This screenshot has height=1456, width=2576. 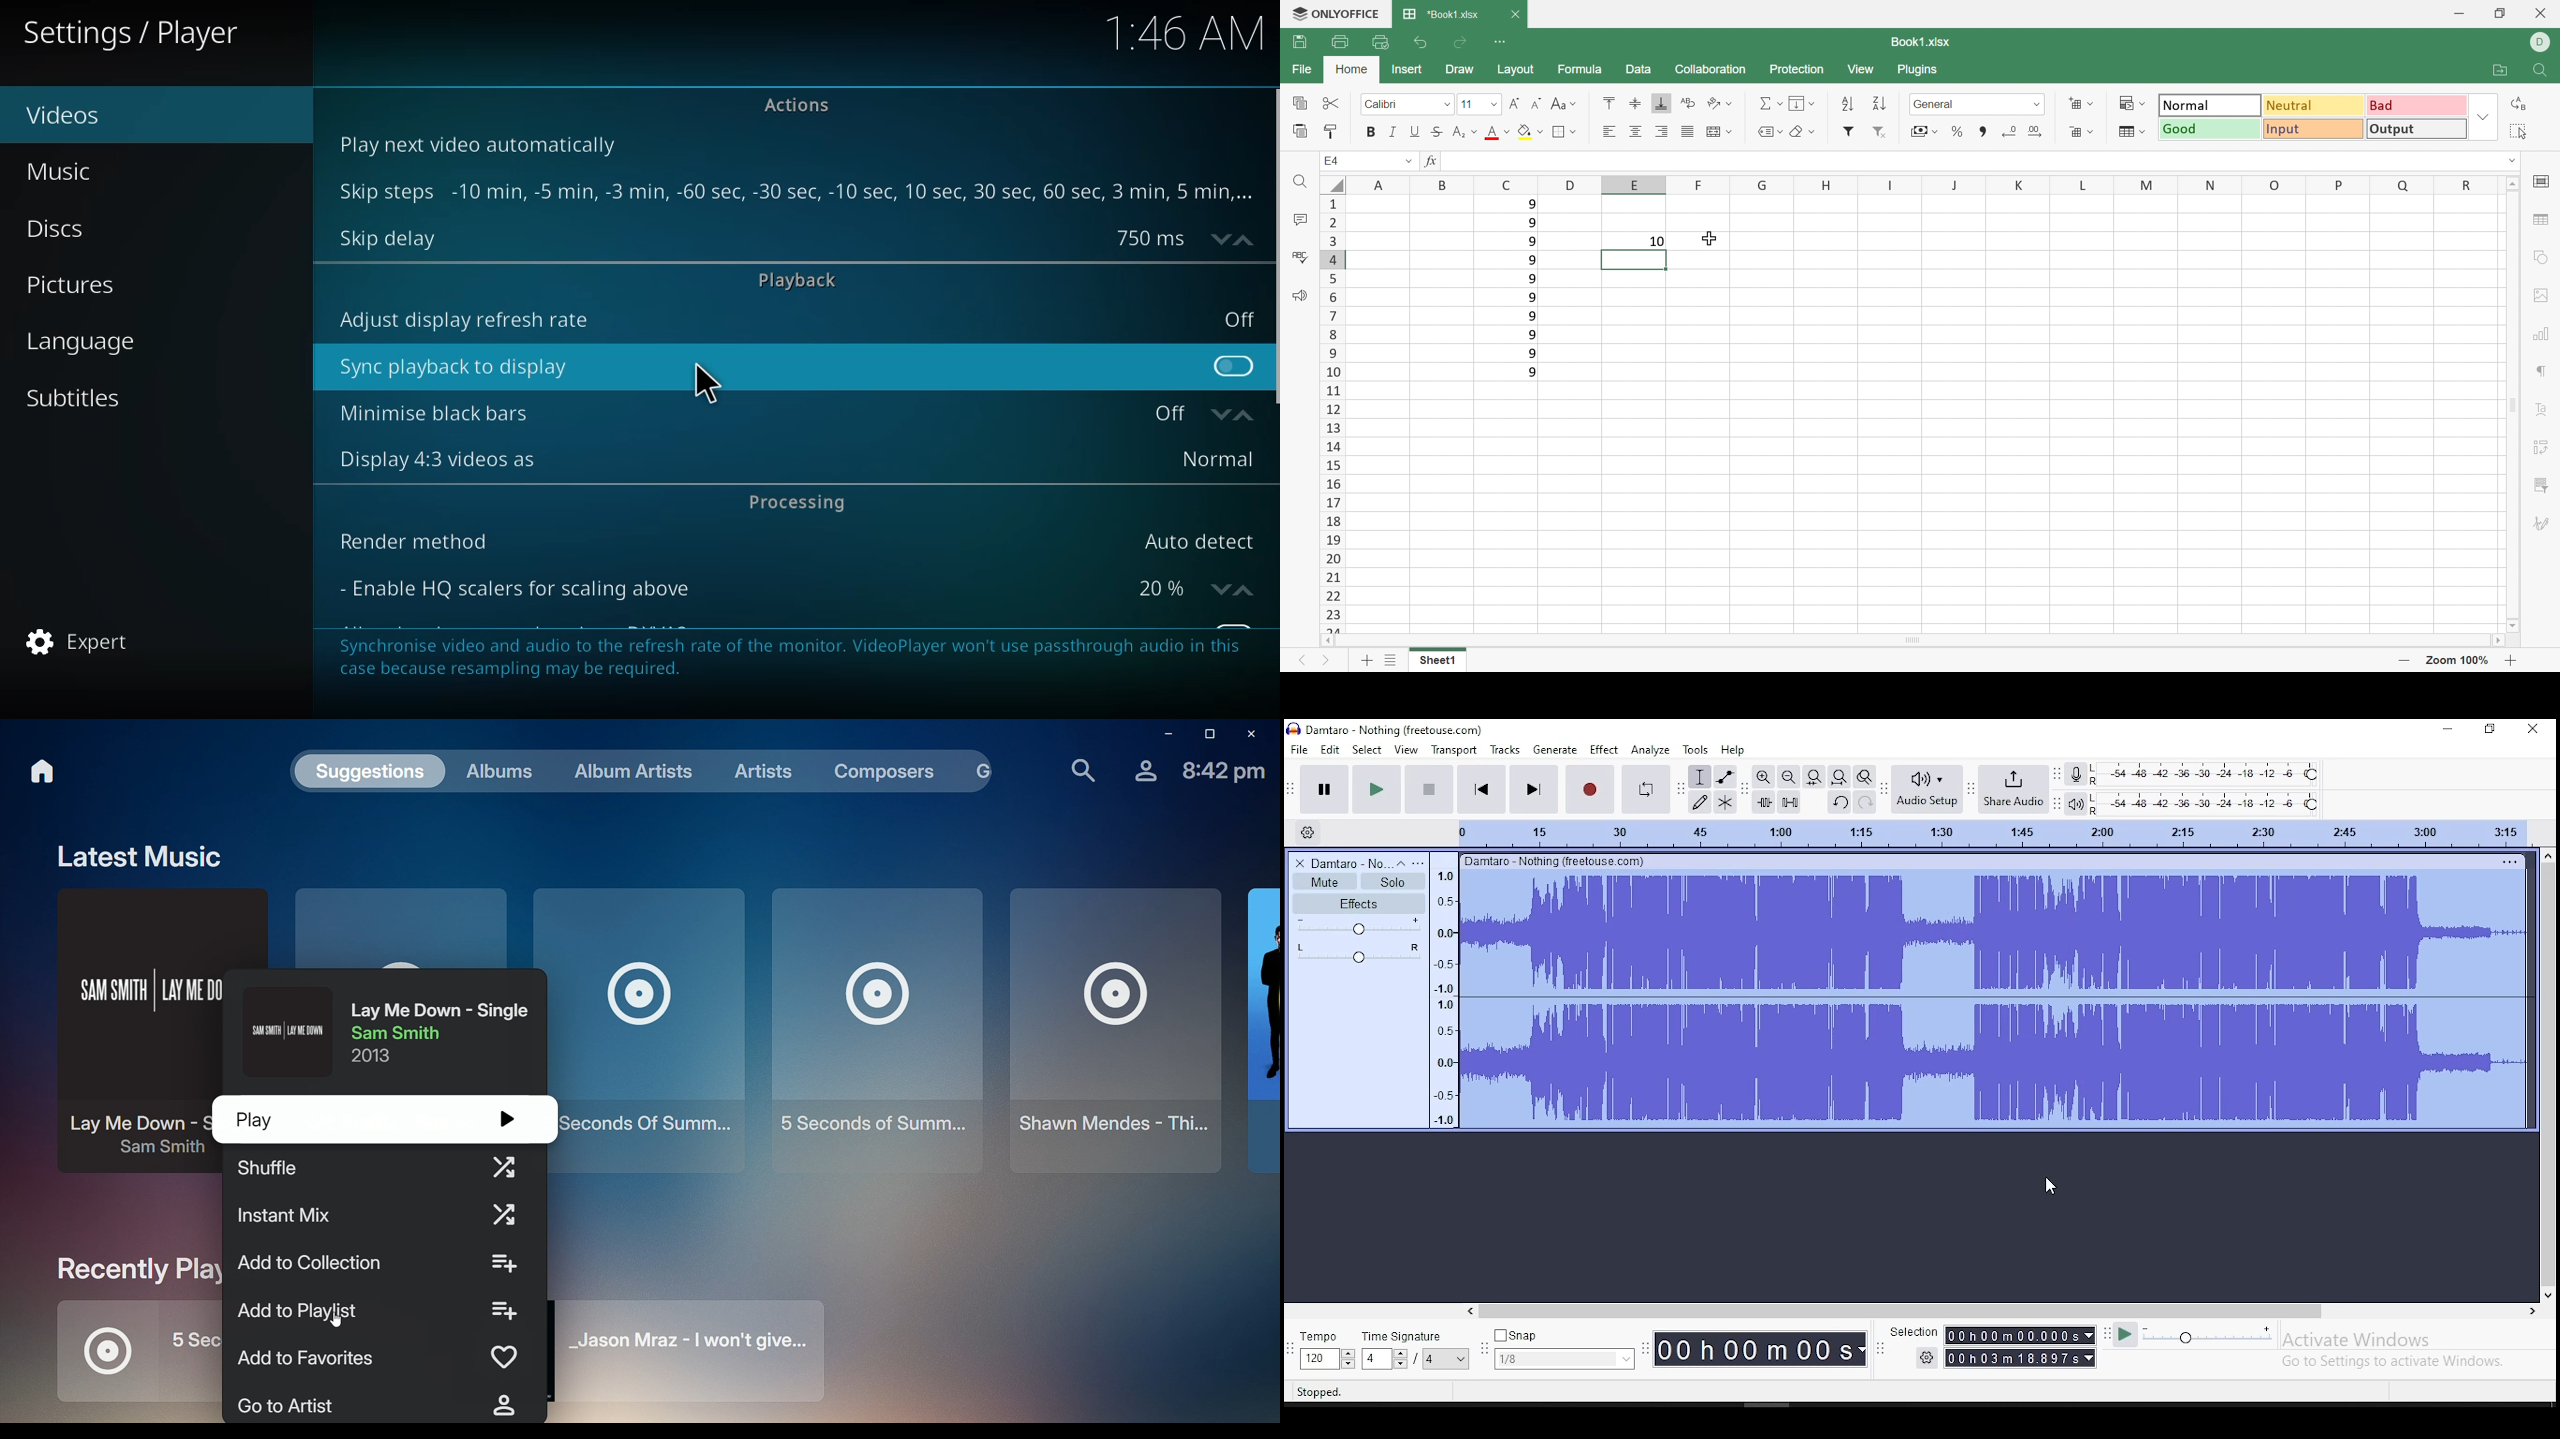 I want to click on Ascending order, so click(x=1847, y=105).